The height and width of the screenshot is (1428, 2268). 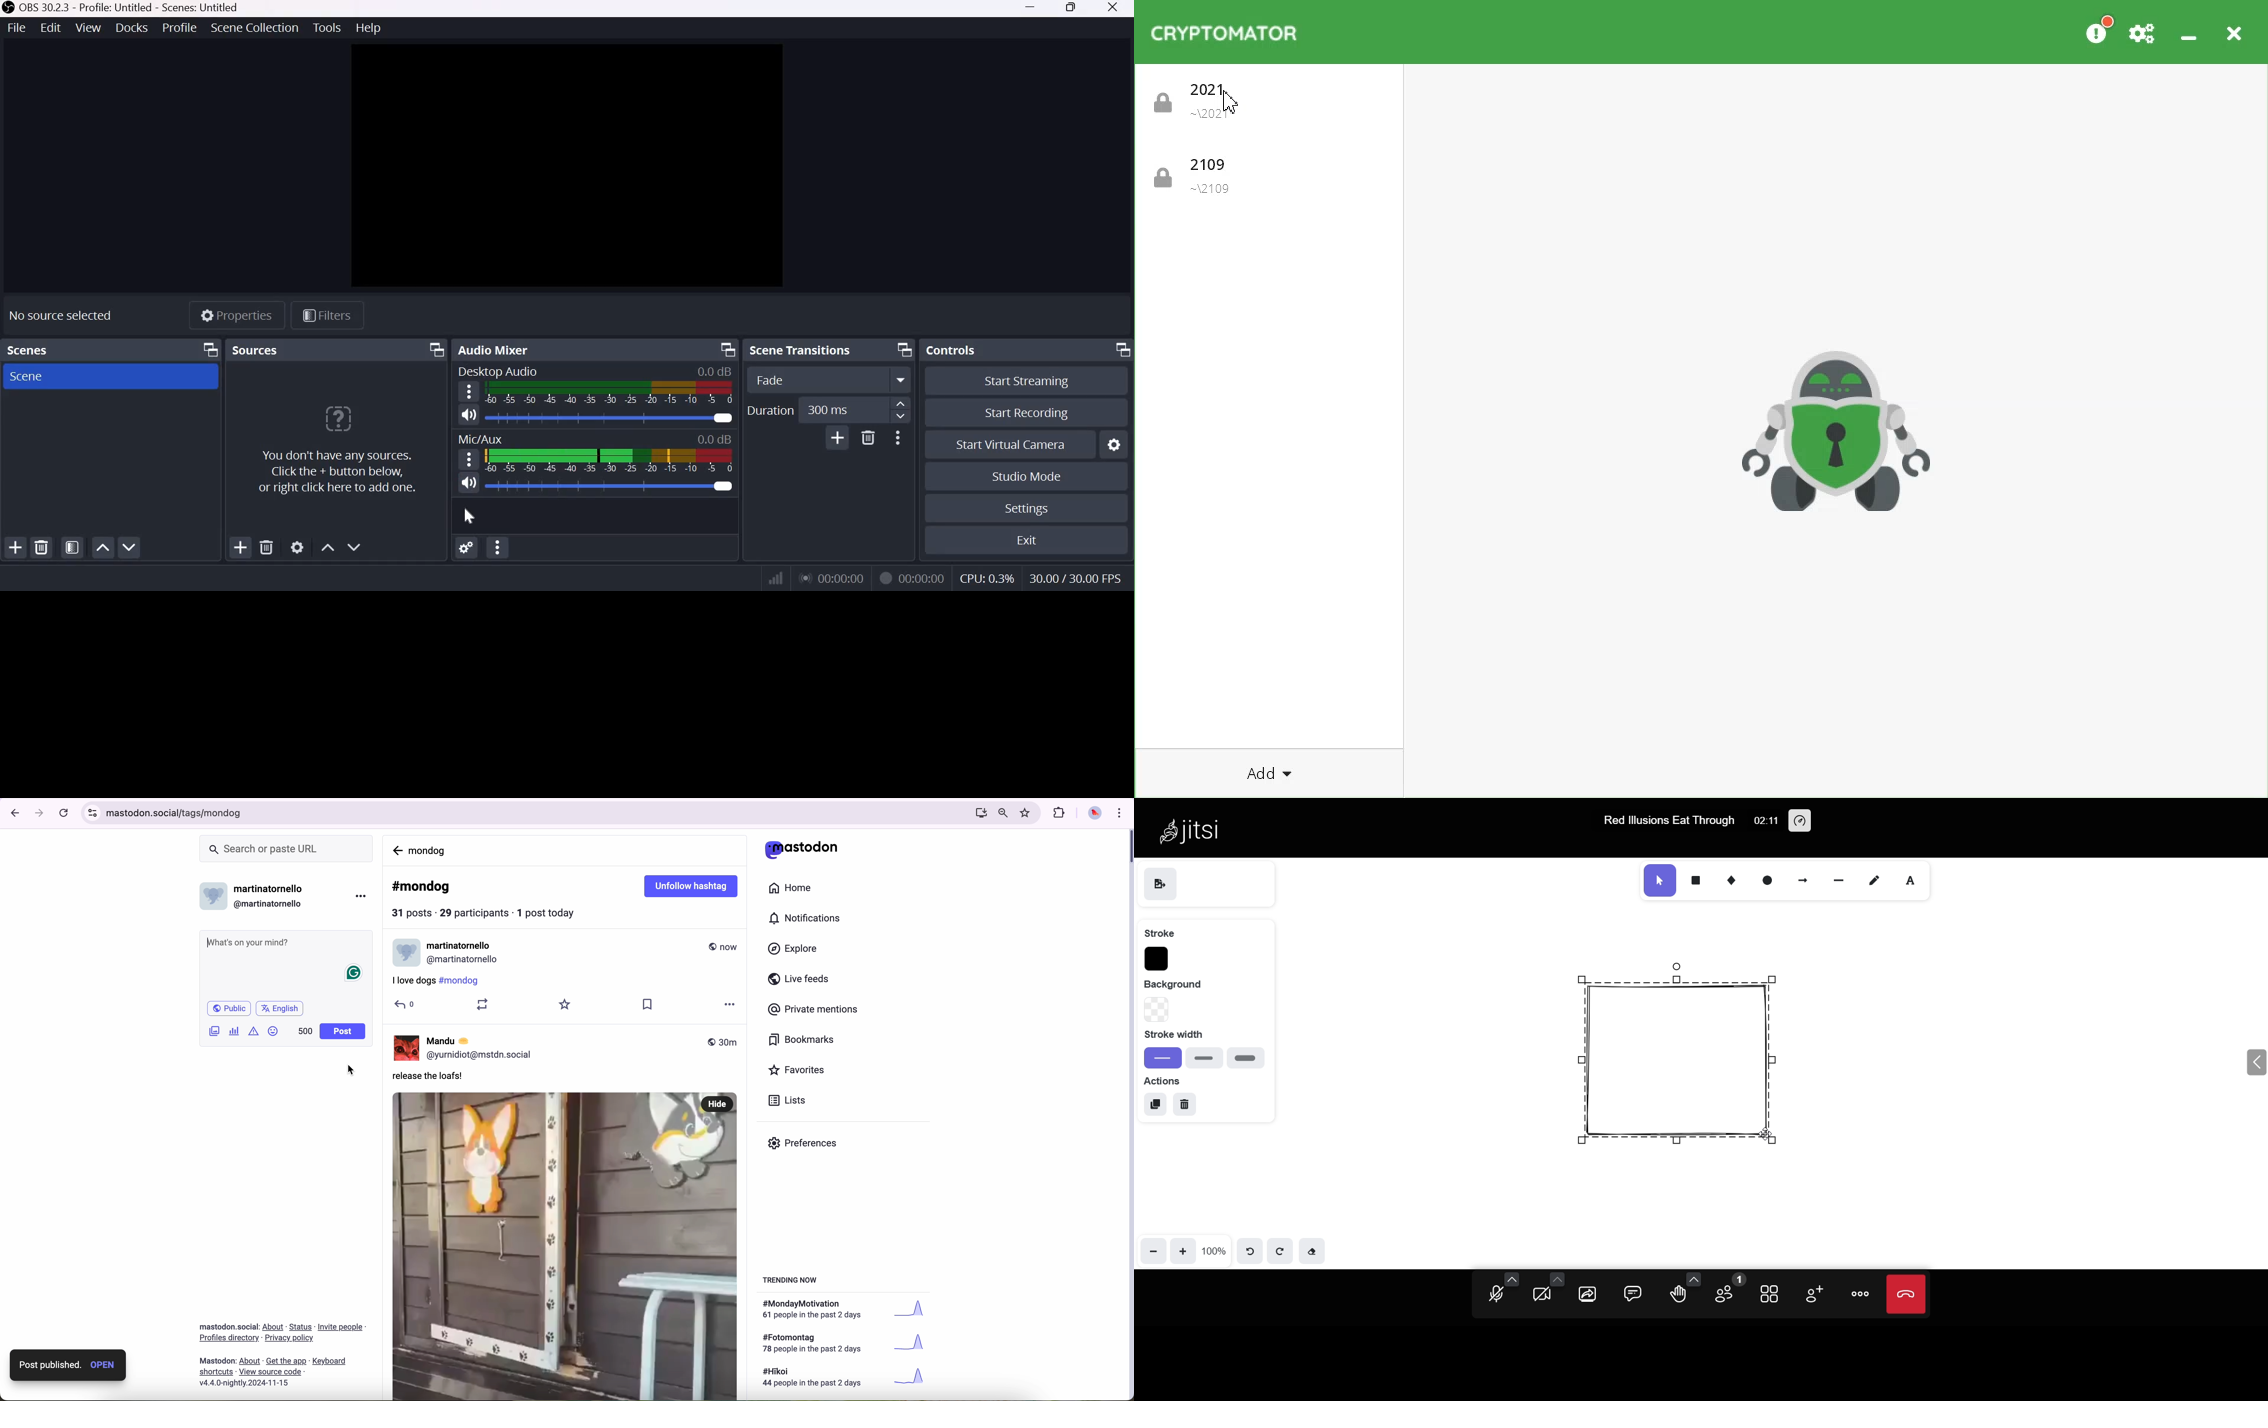 What do you see at coordinates (1734, 880) in the screenshot?
I see `diamond` at bounding box center [1734, 880].